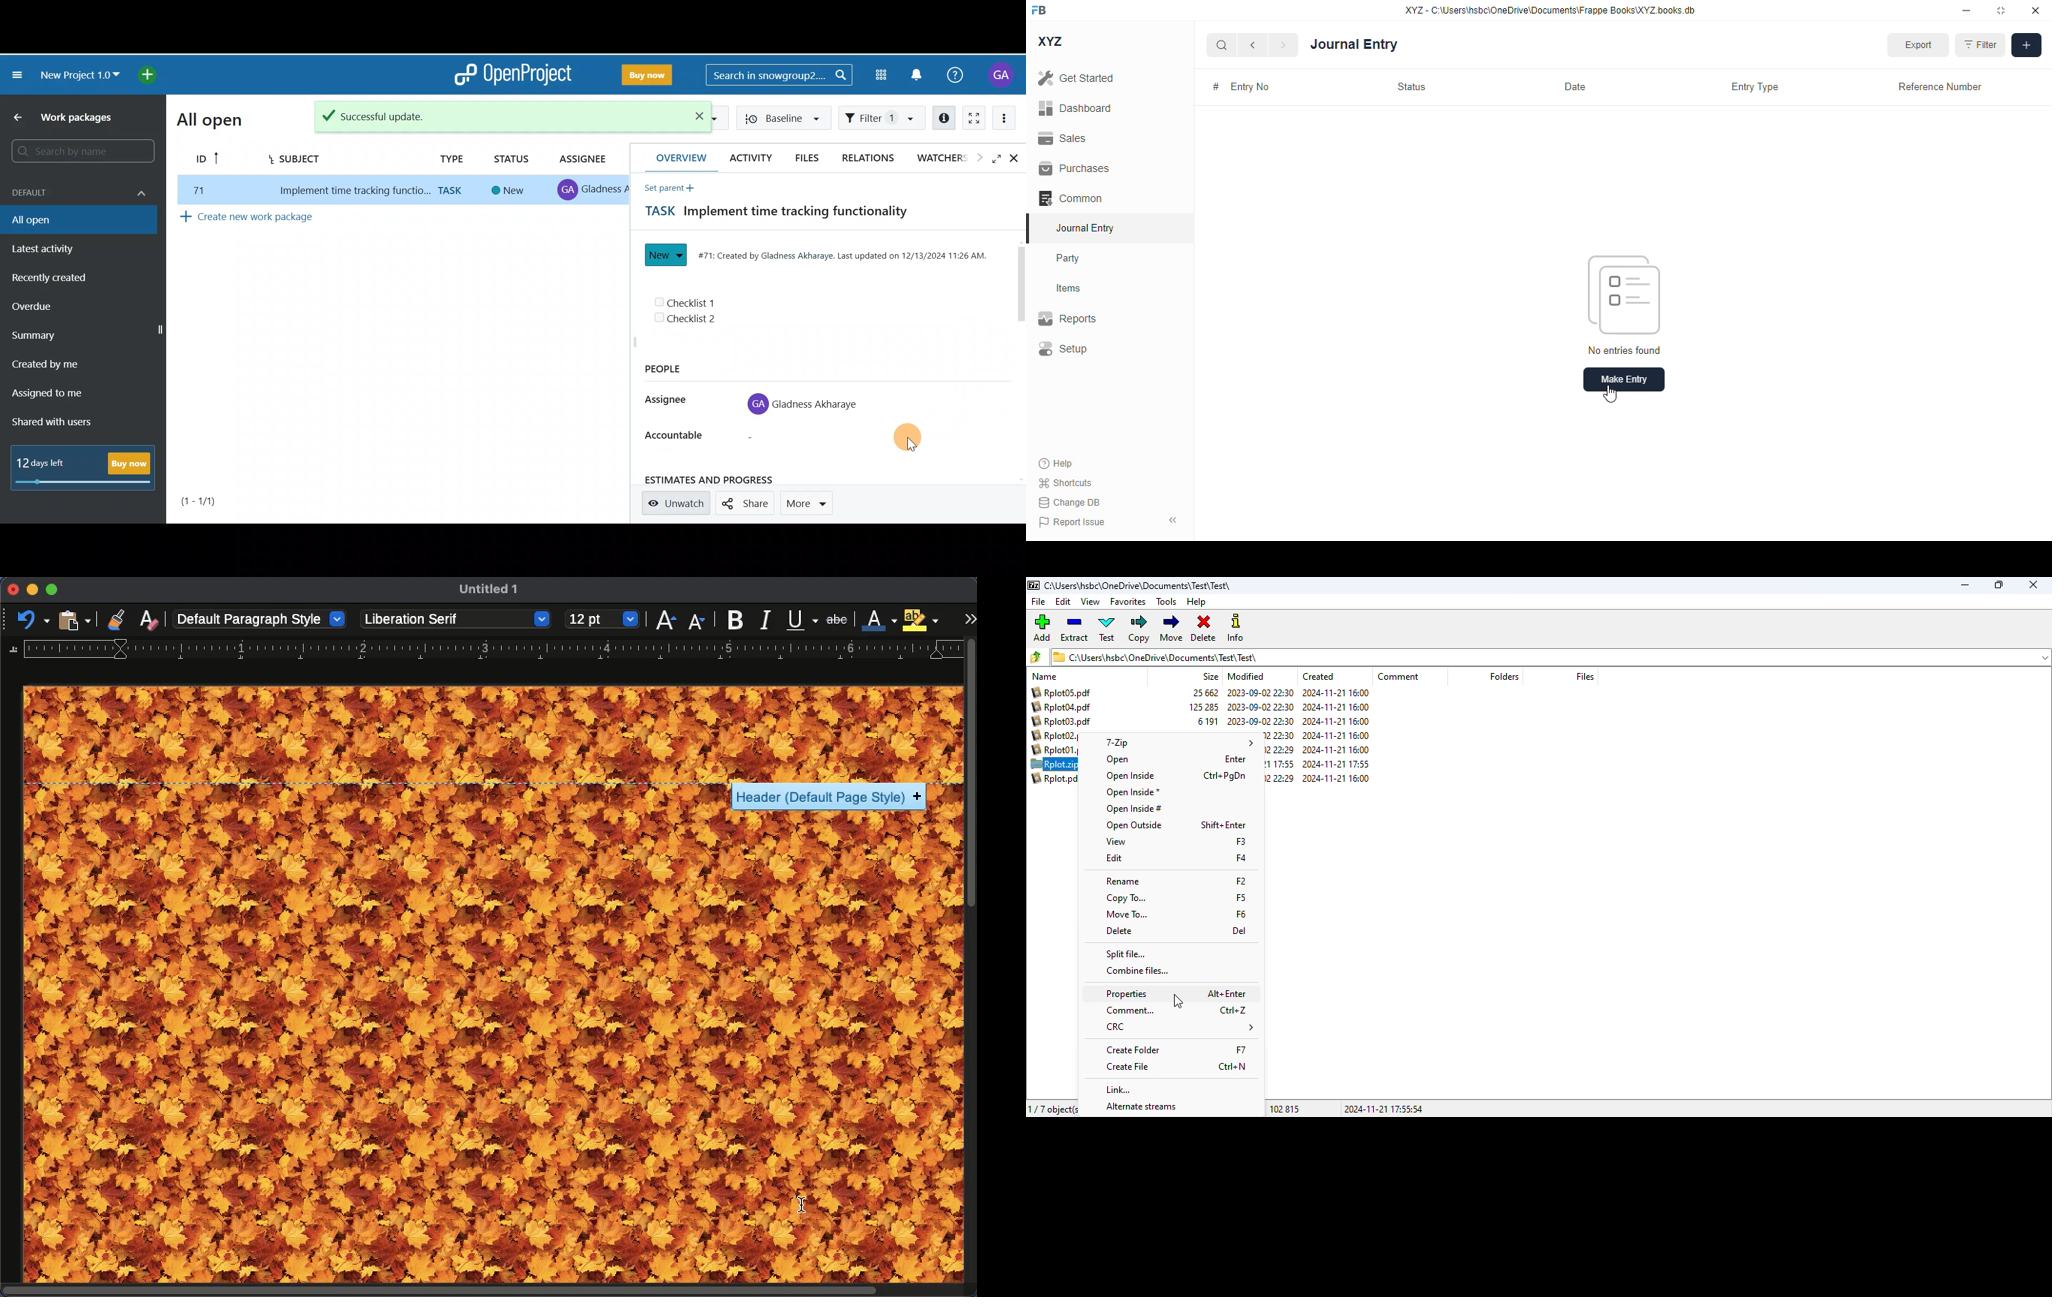 The height and width of the screenshot is (1316, 2072). Describe the element at coordinates (1252, 45) in the screenshot. I see `previous` at that location.